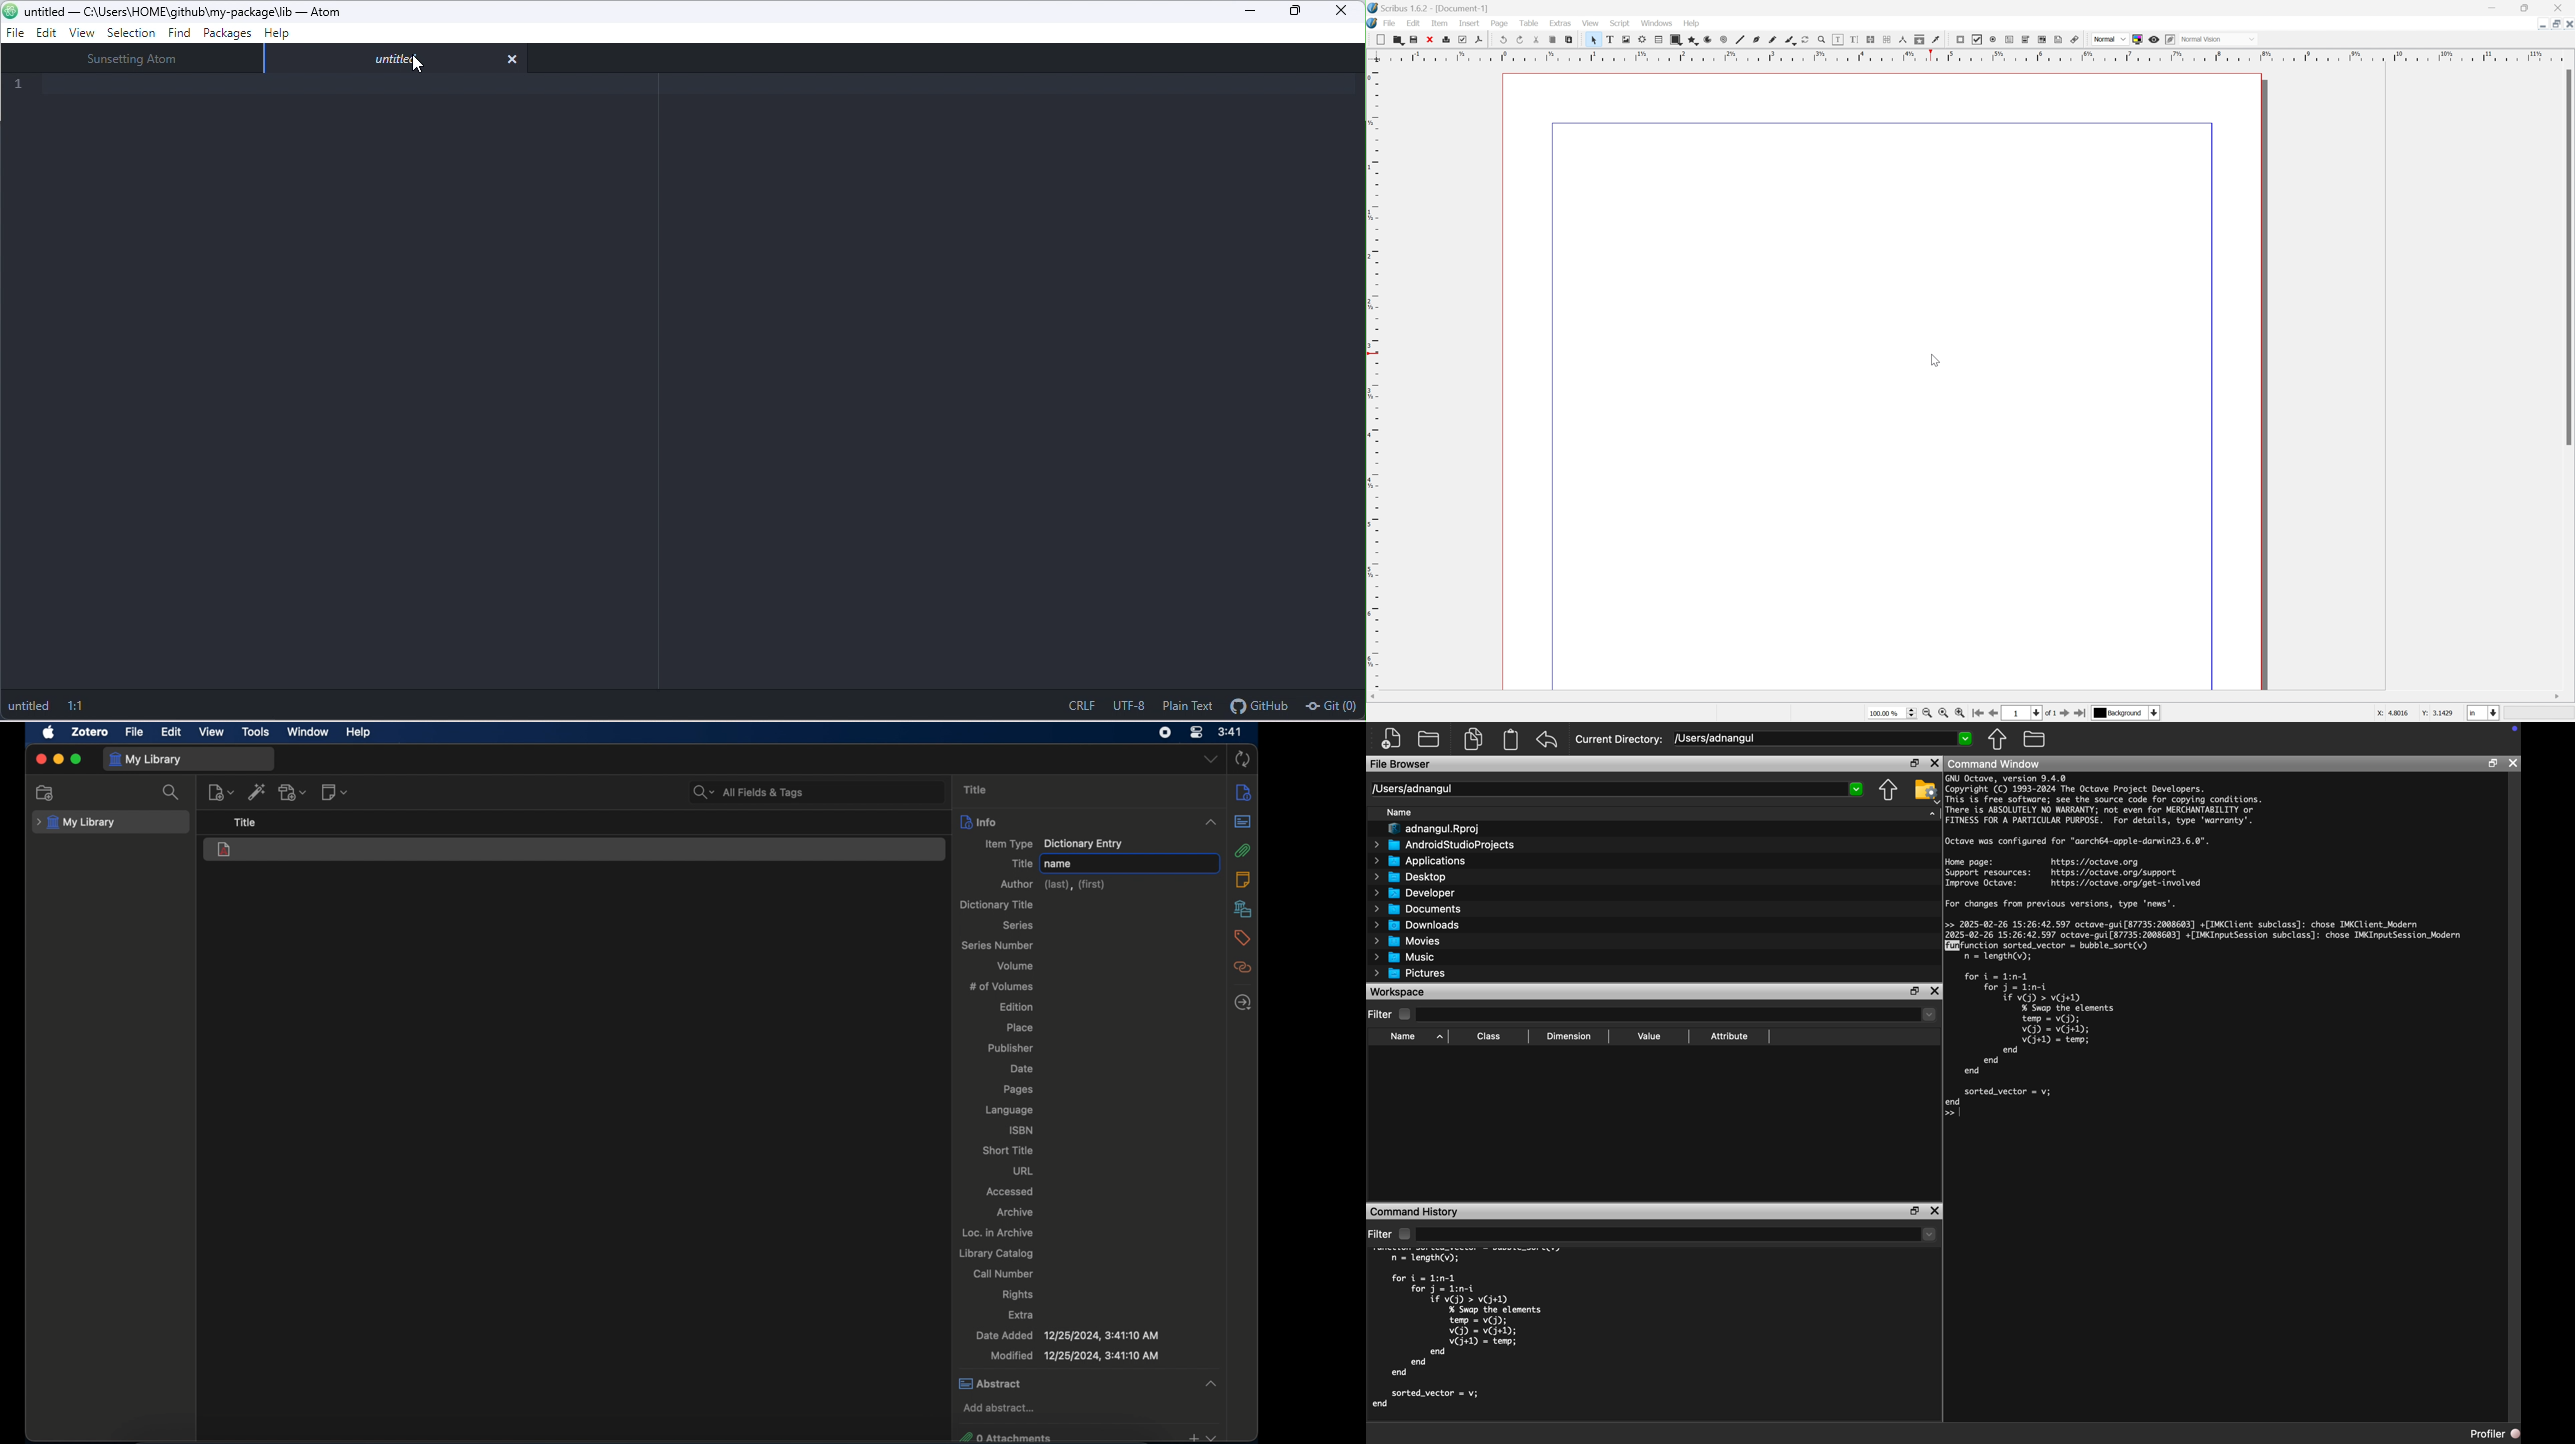 The image size is (2576, 1456). What do you see at coordinates (1920, 40) in the screenshot?
I see `copy item properties` at bounding box center [1920, 40].